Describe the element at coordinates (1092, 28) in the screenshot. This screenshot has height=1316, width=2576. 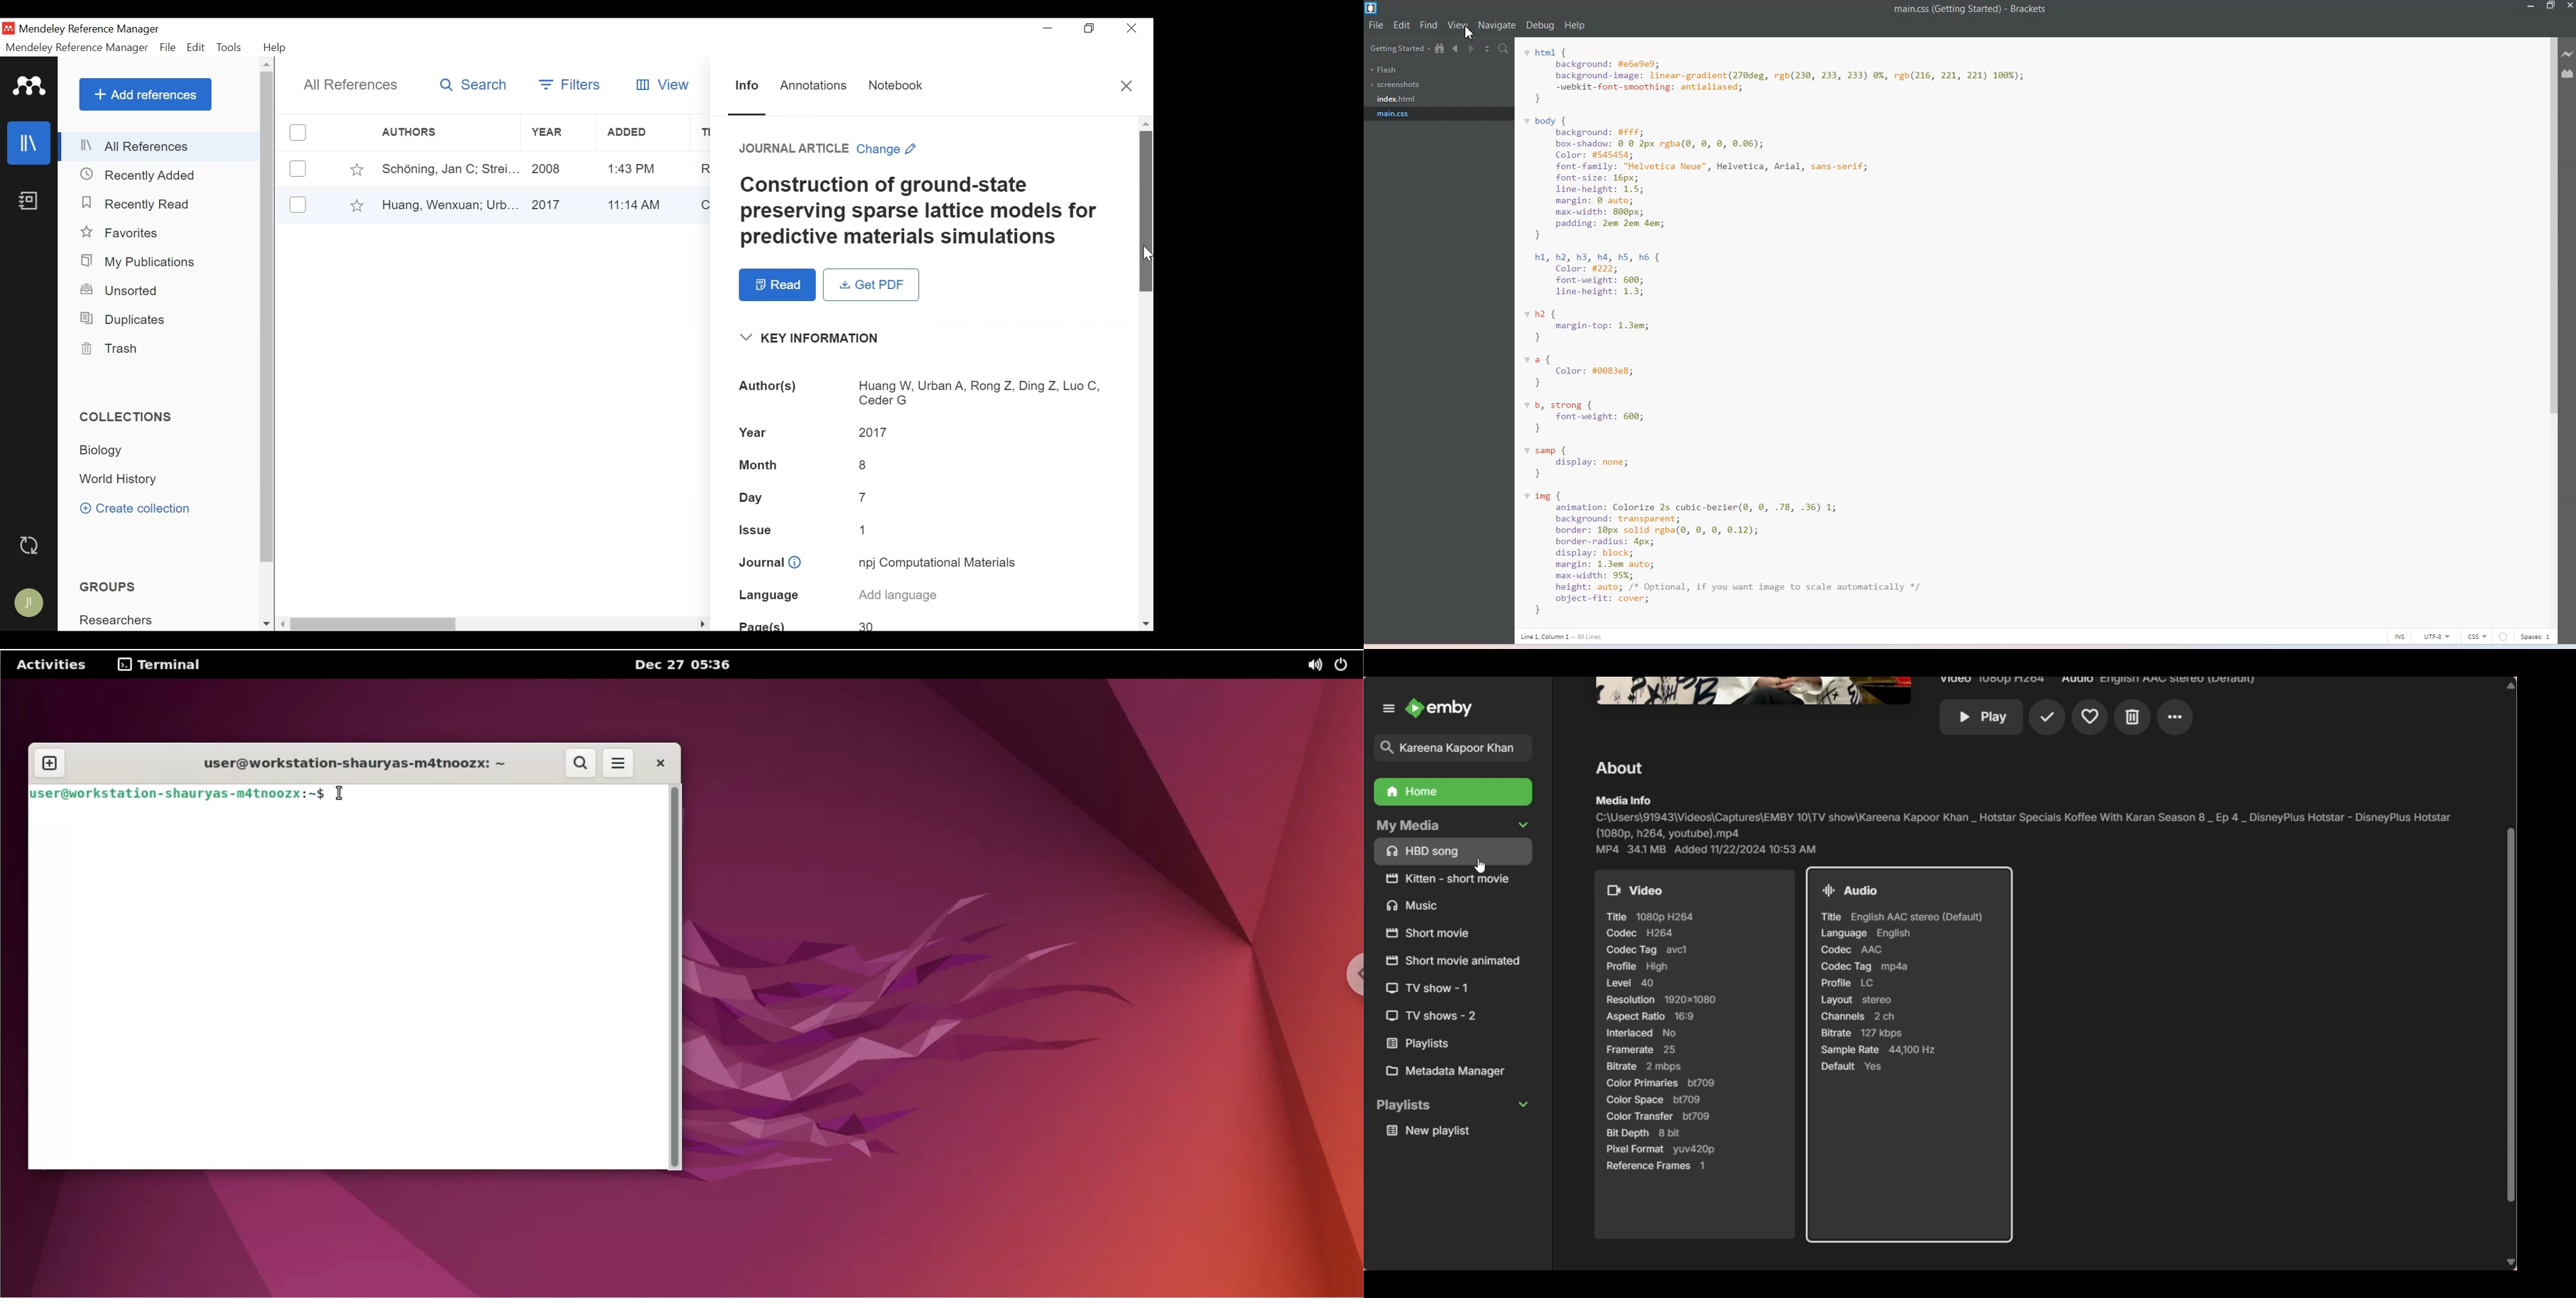
I see `Restore` at that location.